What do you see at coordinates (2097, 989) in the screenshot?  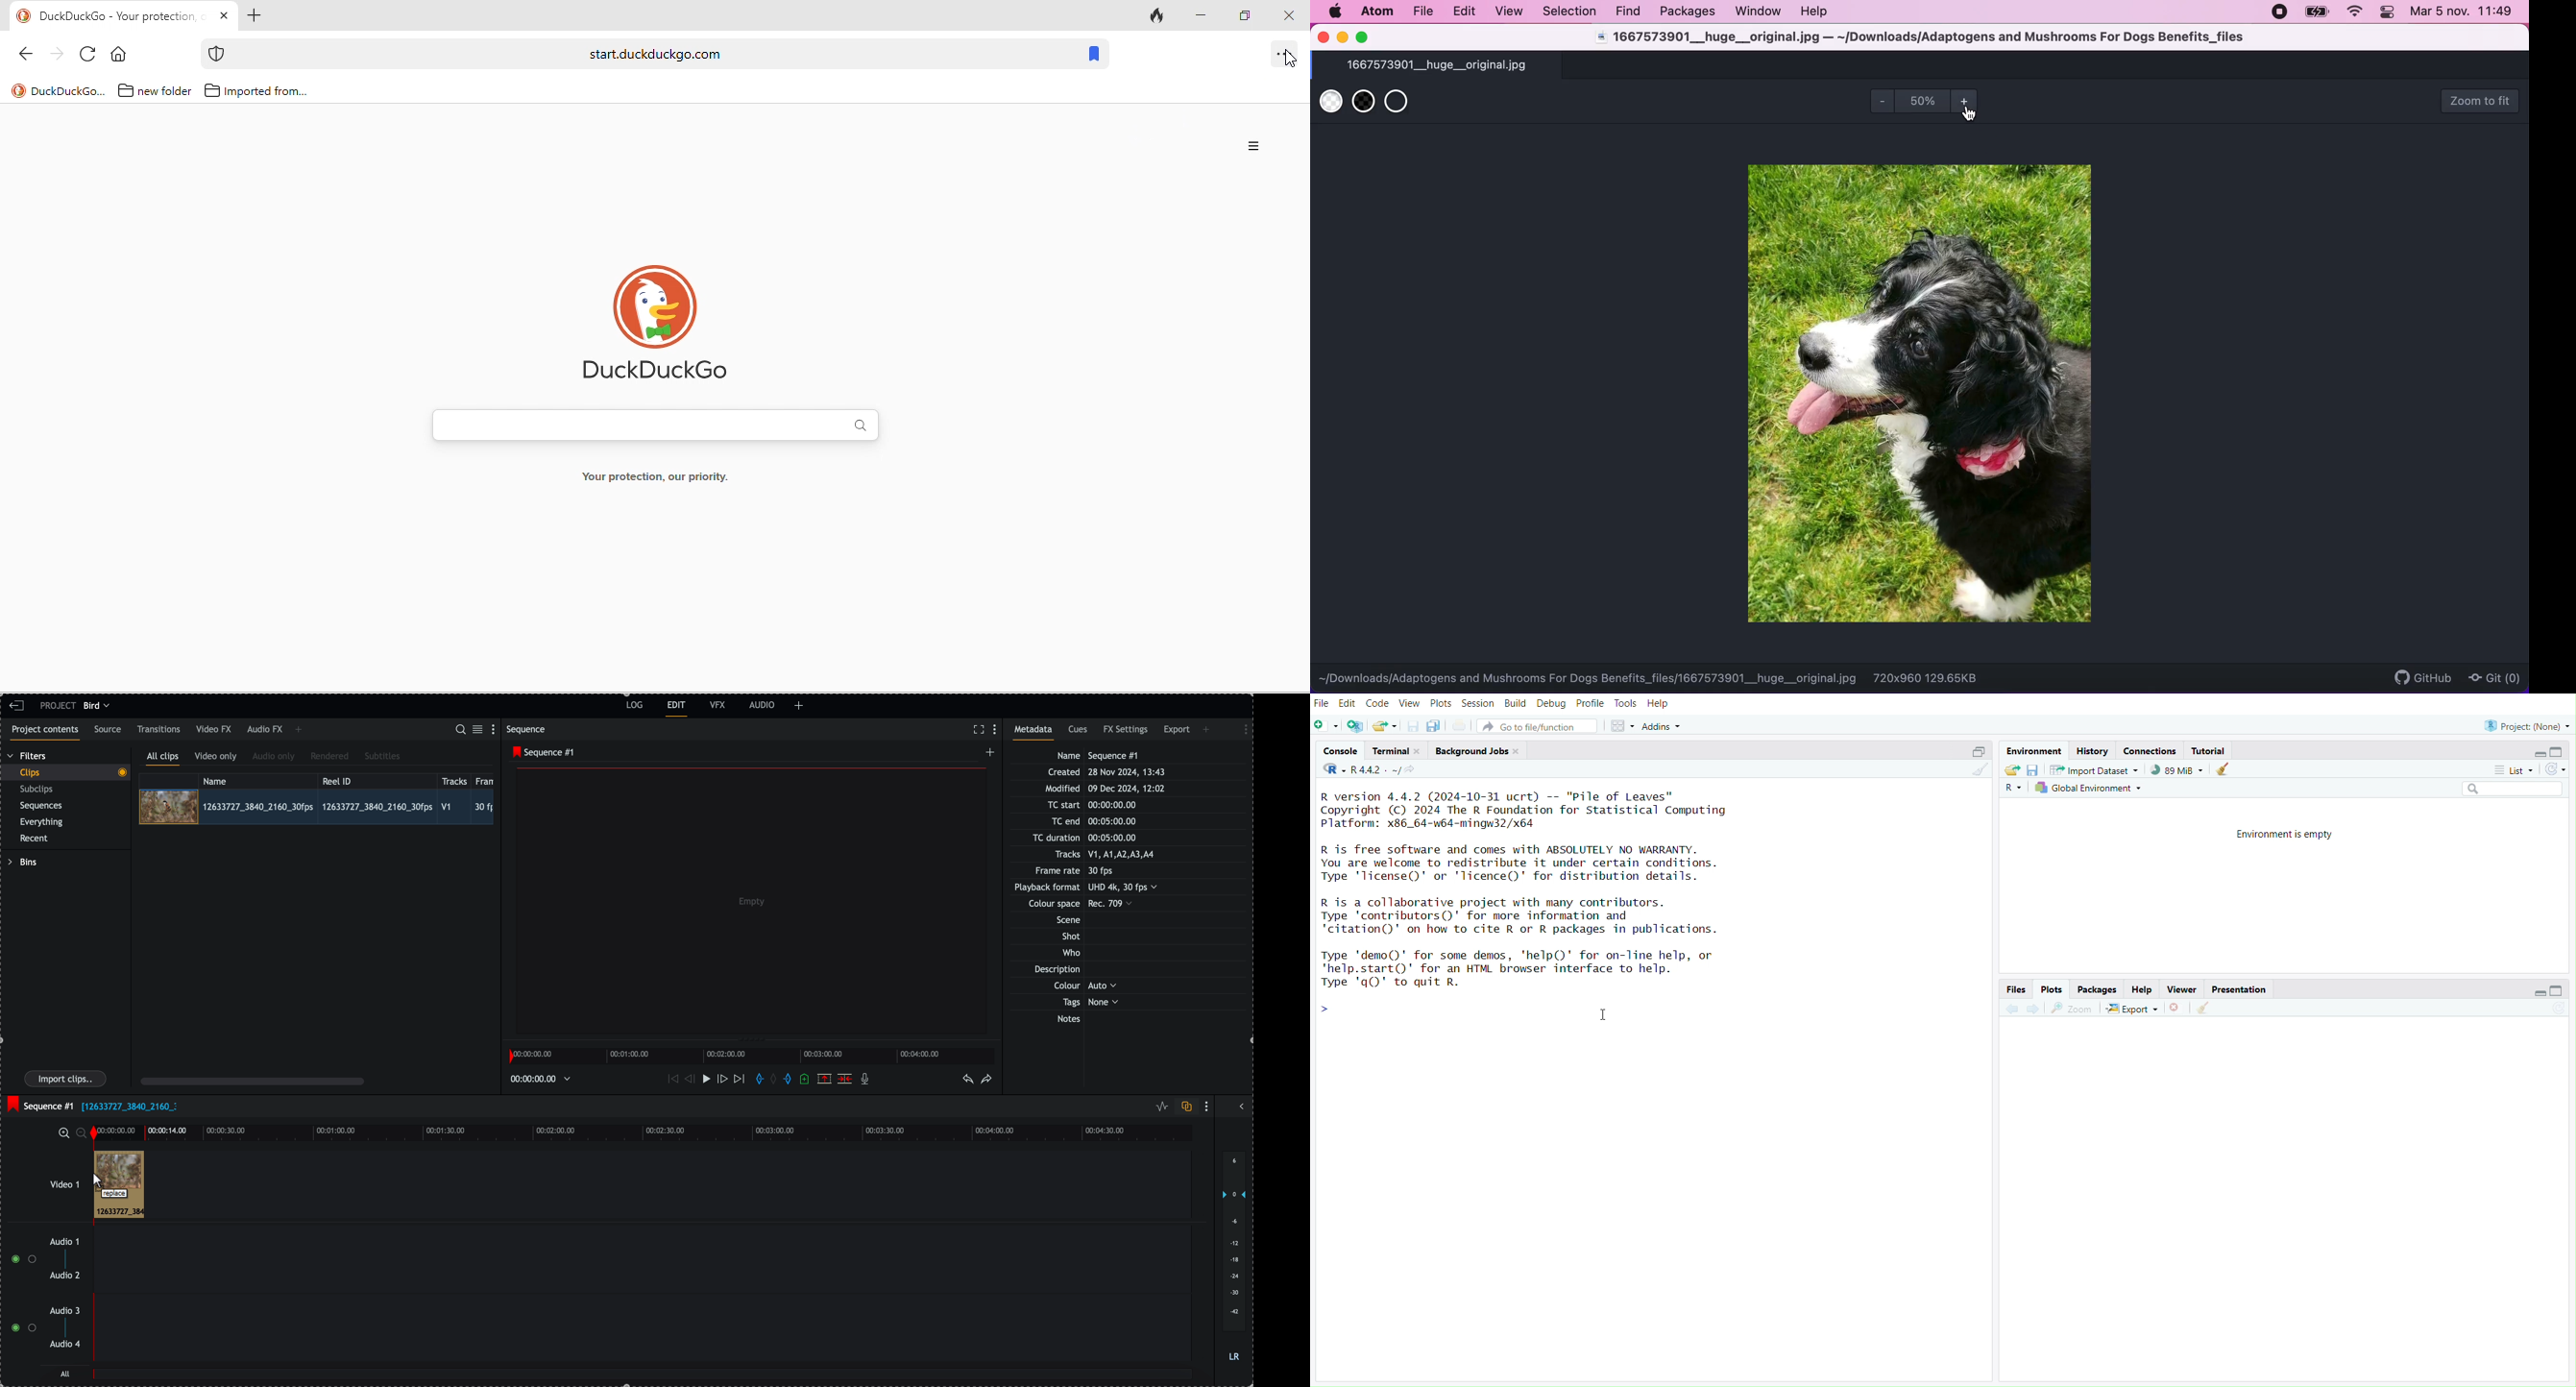 I see `Packages` at bounding box center [2097, 989].